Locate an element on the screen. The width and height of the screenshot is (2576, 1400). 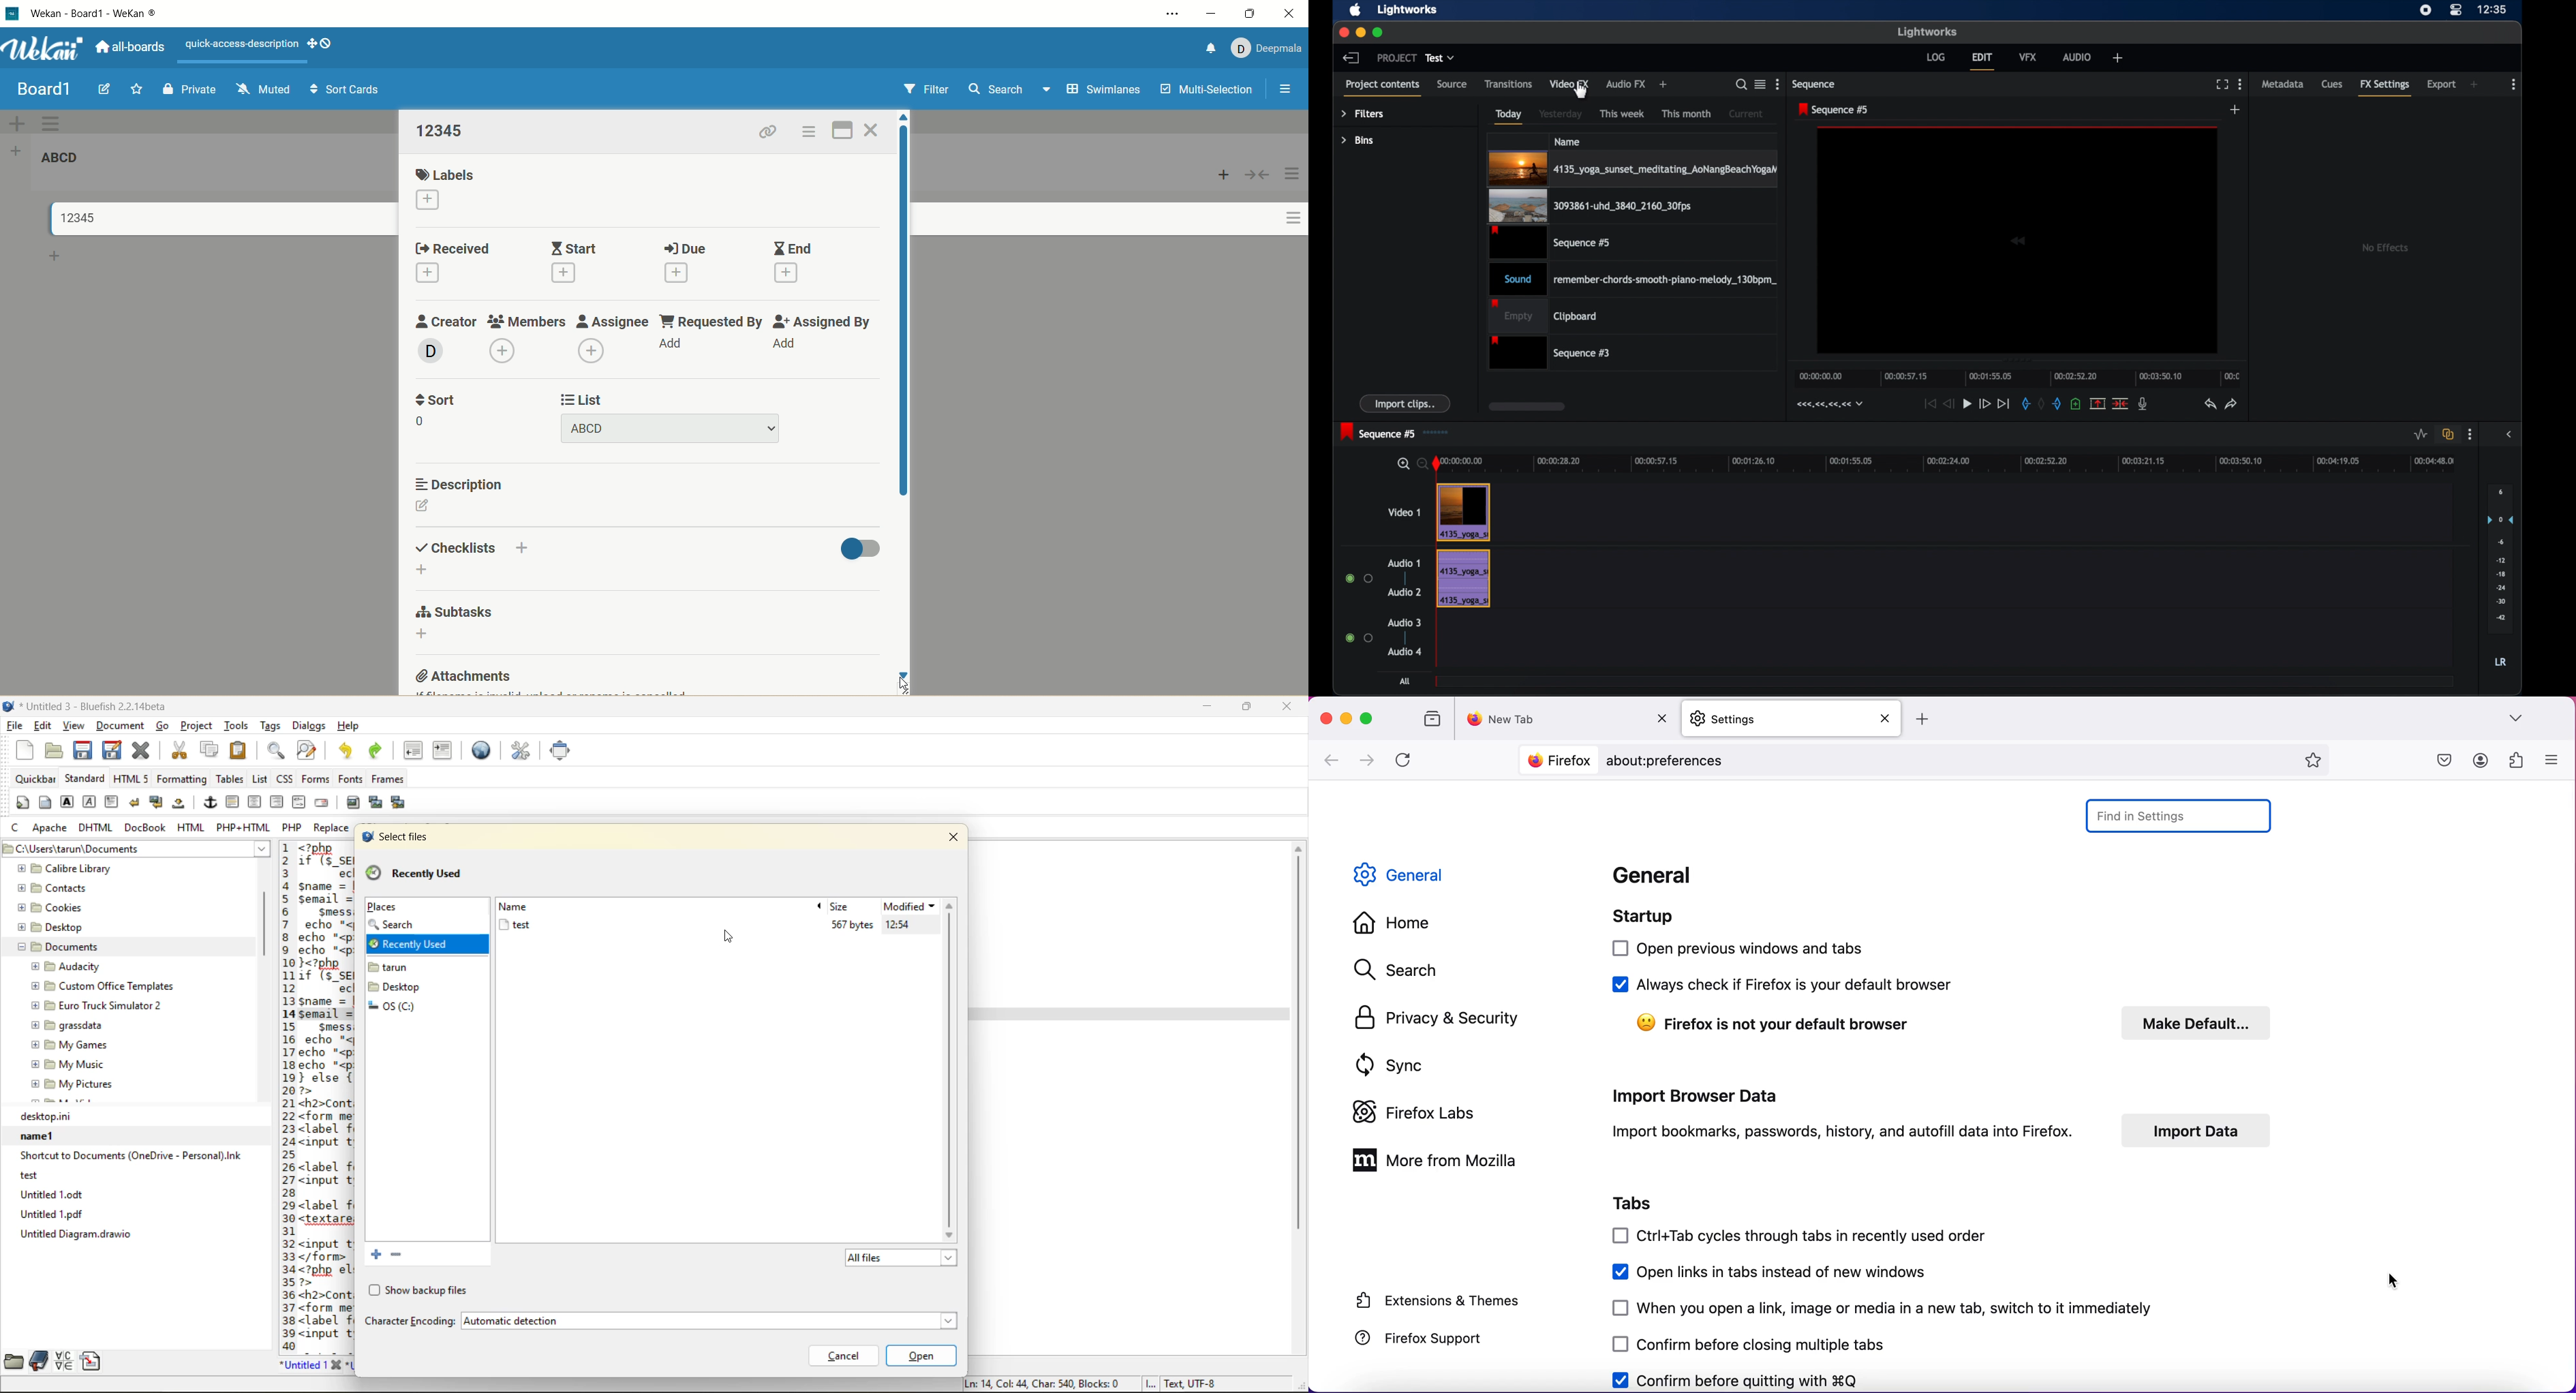
add is located at coordinates (504, 351).